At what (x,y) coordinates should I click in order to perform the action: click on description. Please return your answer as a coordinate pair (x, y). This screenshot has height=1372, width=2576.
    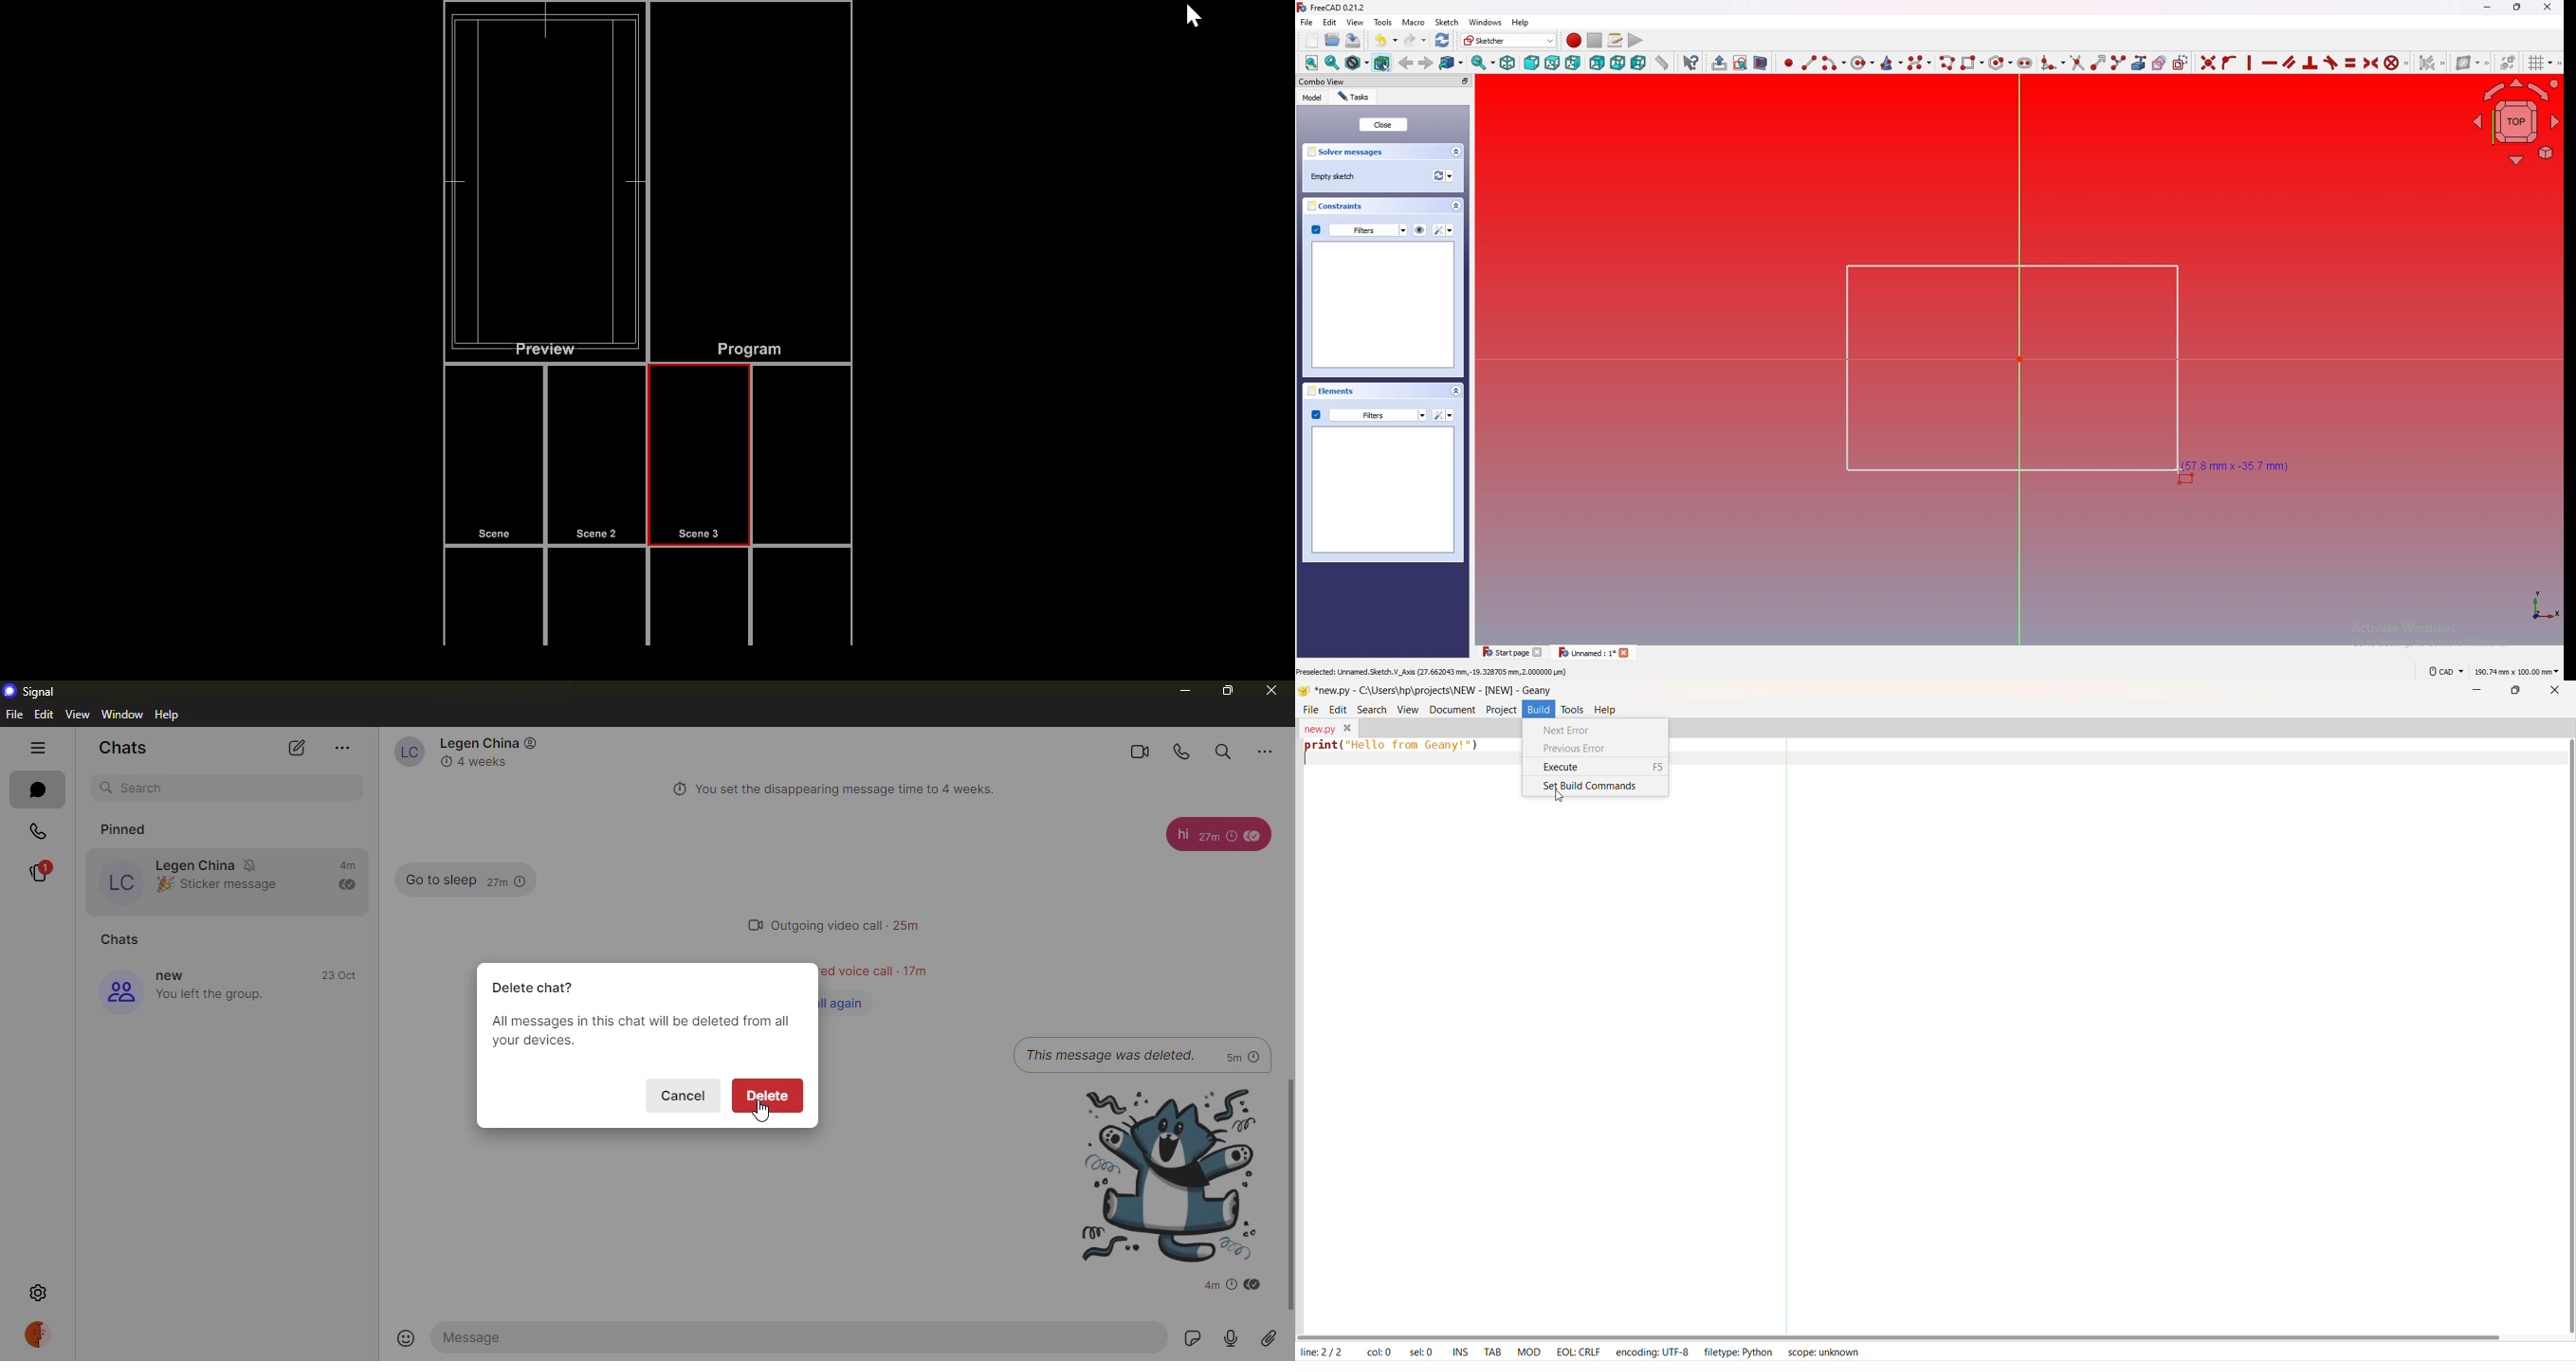
    Looking at the image, I should click on (1434, 671).